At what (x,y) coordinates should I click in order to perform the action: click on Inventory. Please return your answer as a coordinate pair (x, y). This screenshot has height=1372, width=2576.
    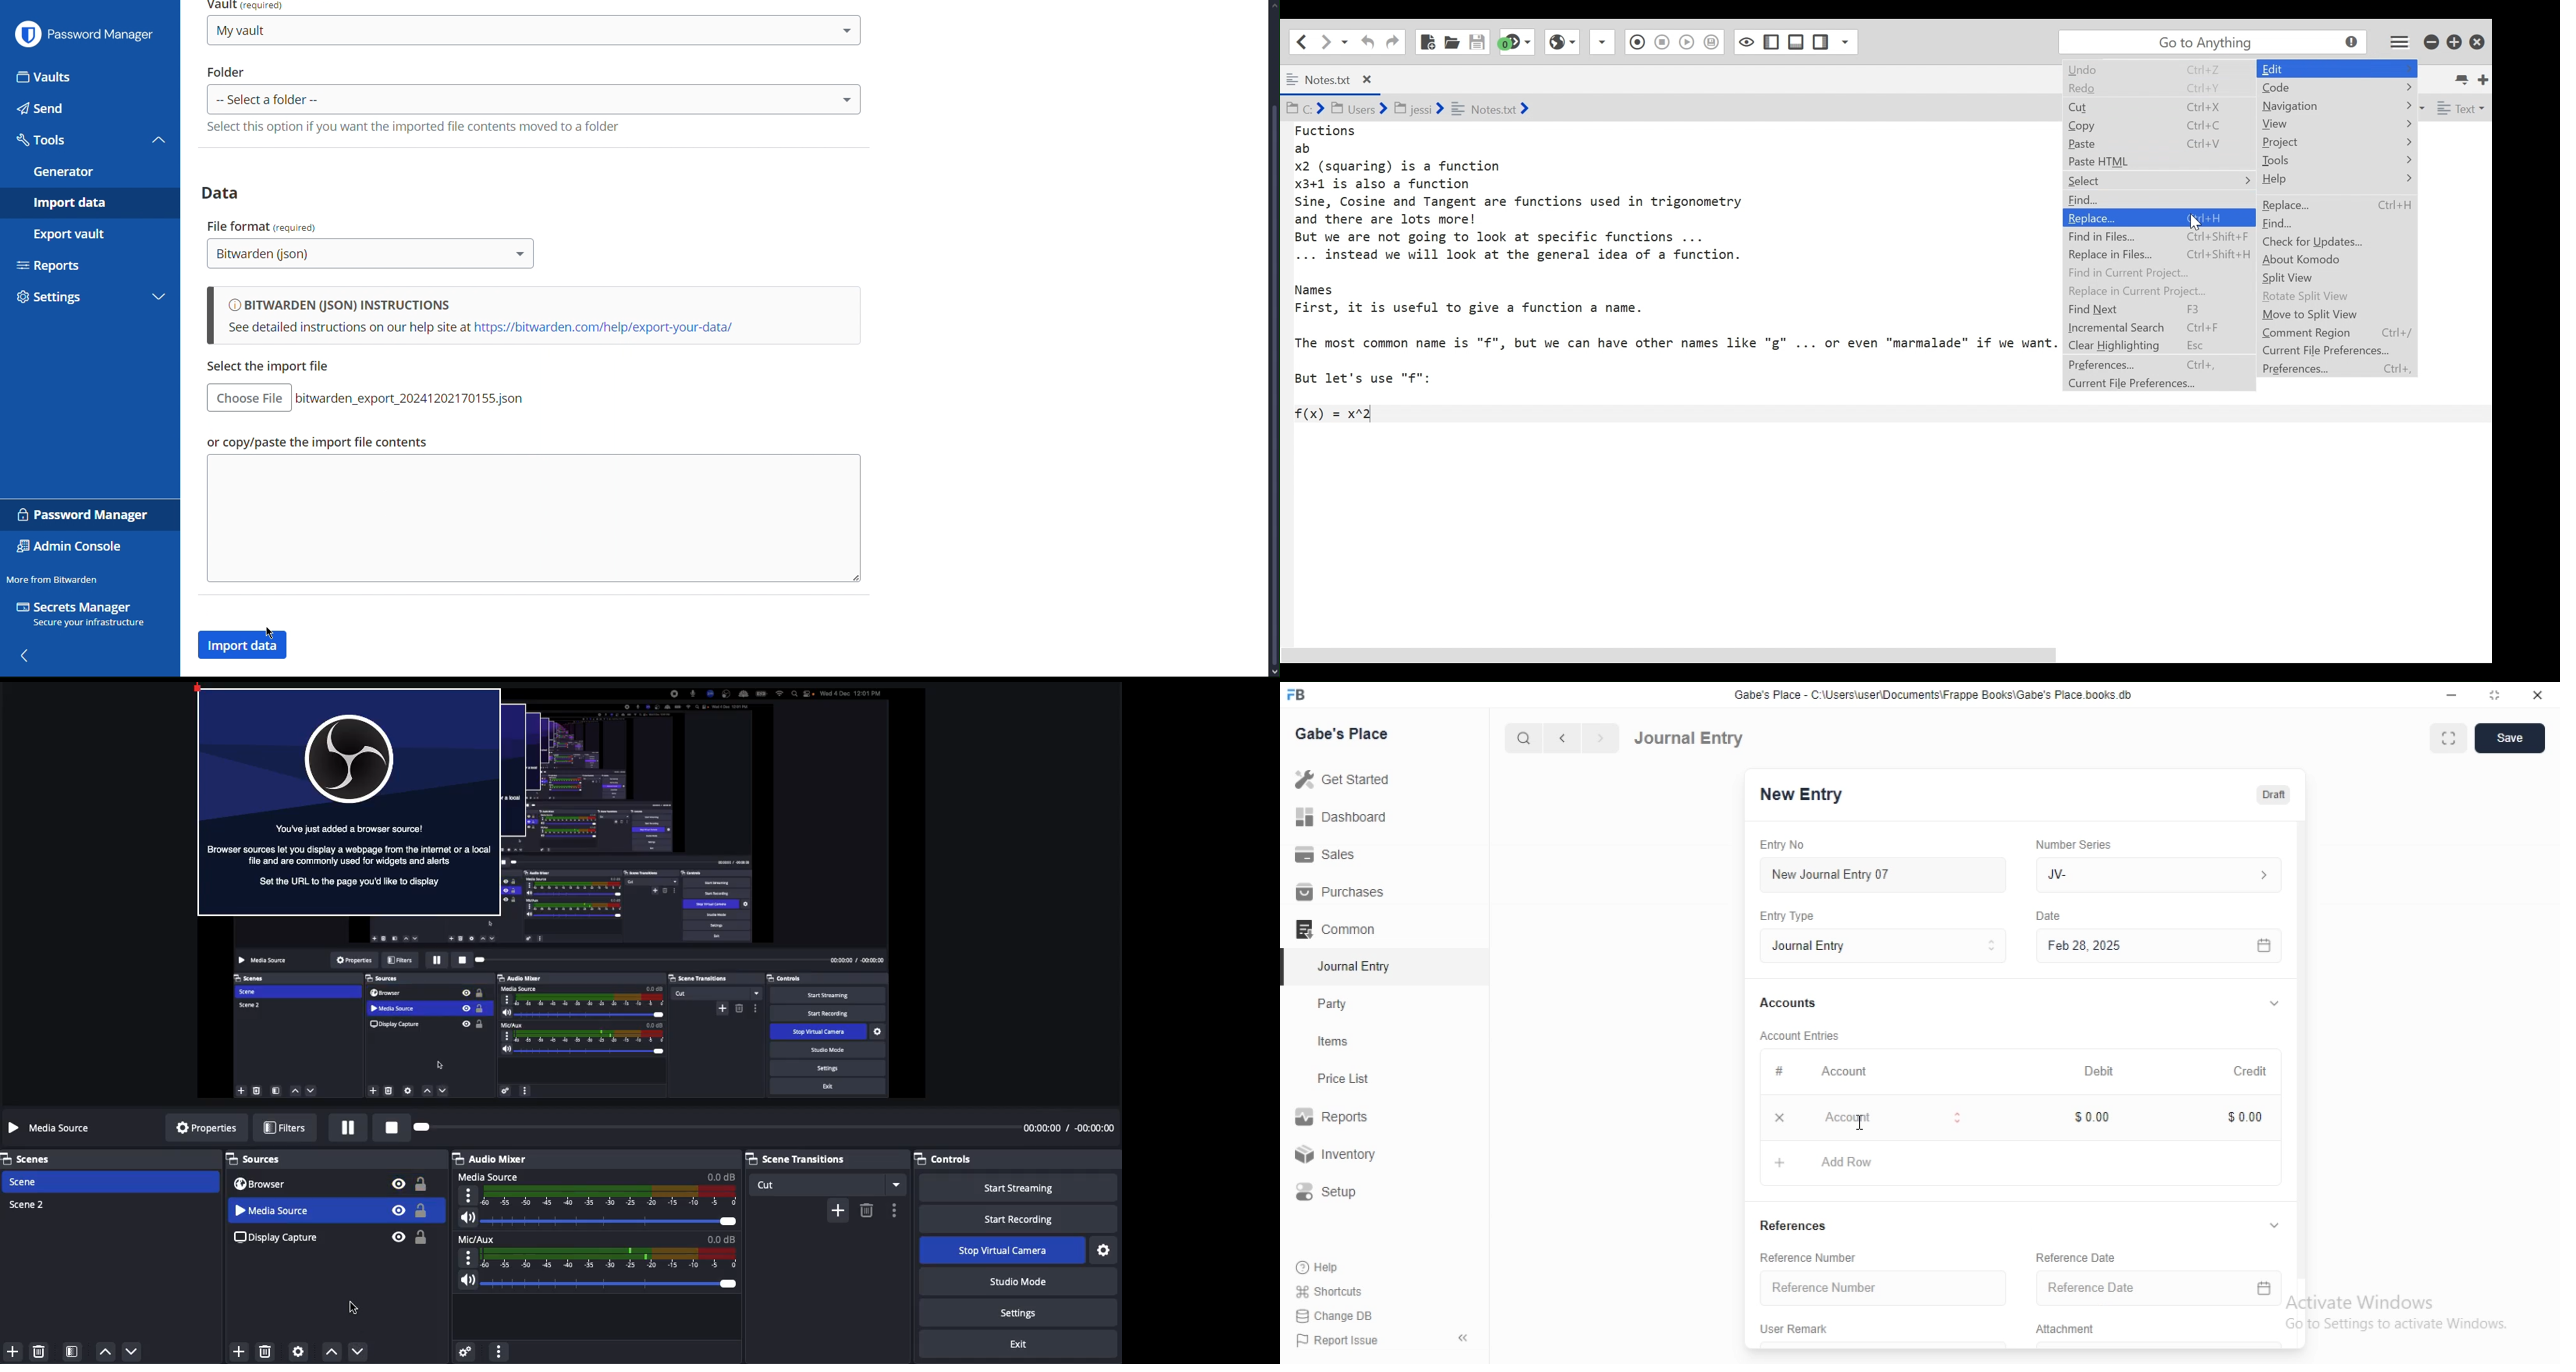
    Looking at the image, I should click on (1339, 1156).